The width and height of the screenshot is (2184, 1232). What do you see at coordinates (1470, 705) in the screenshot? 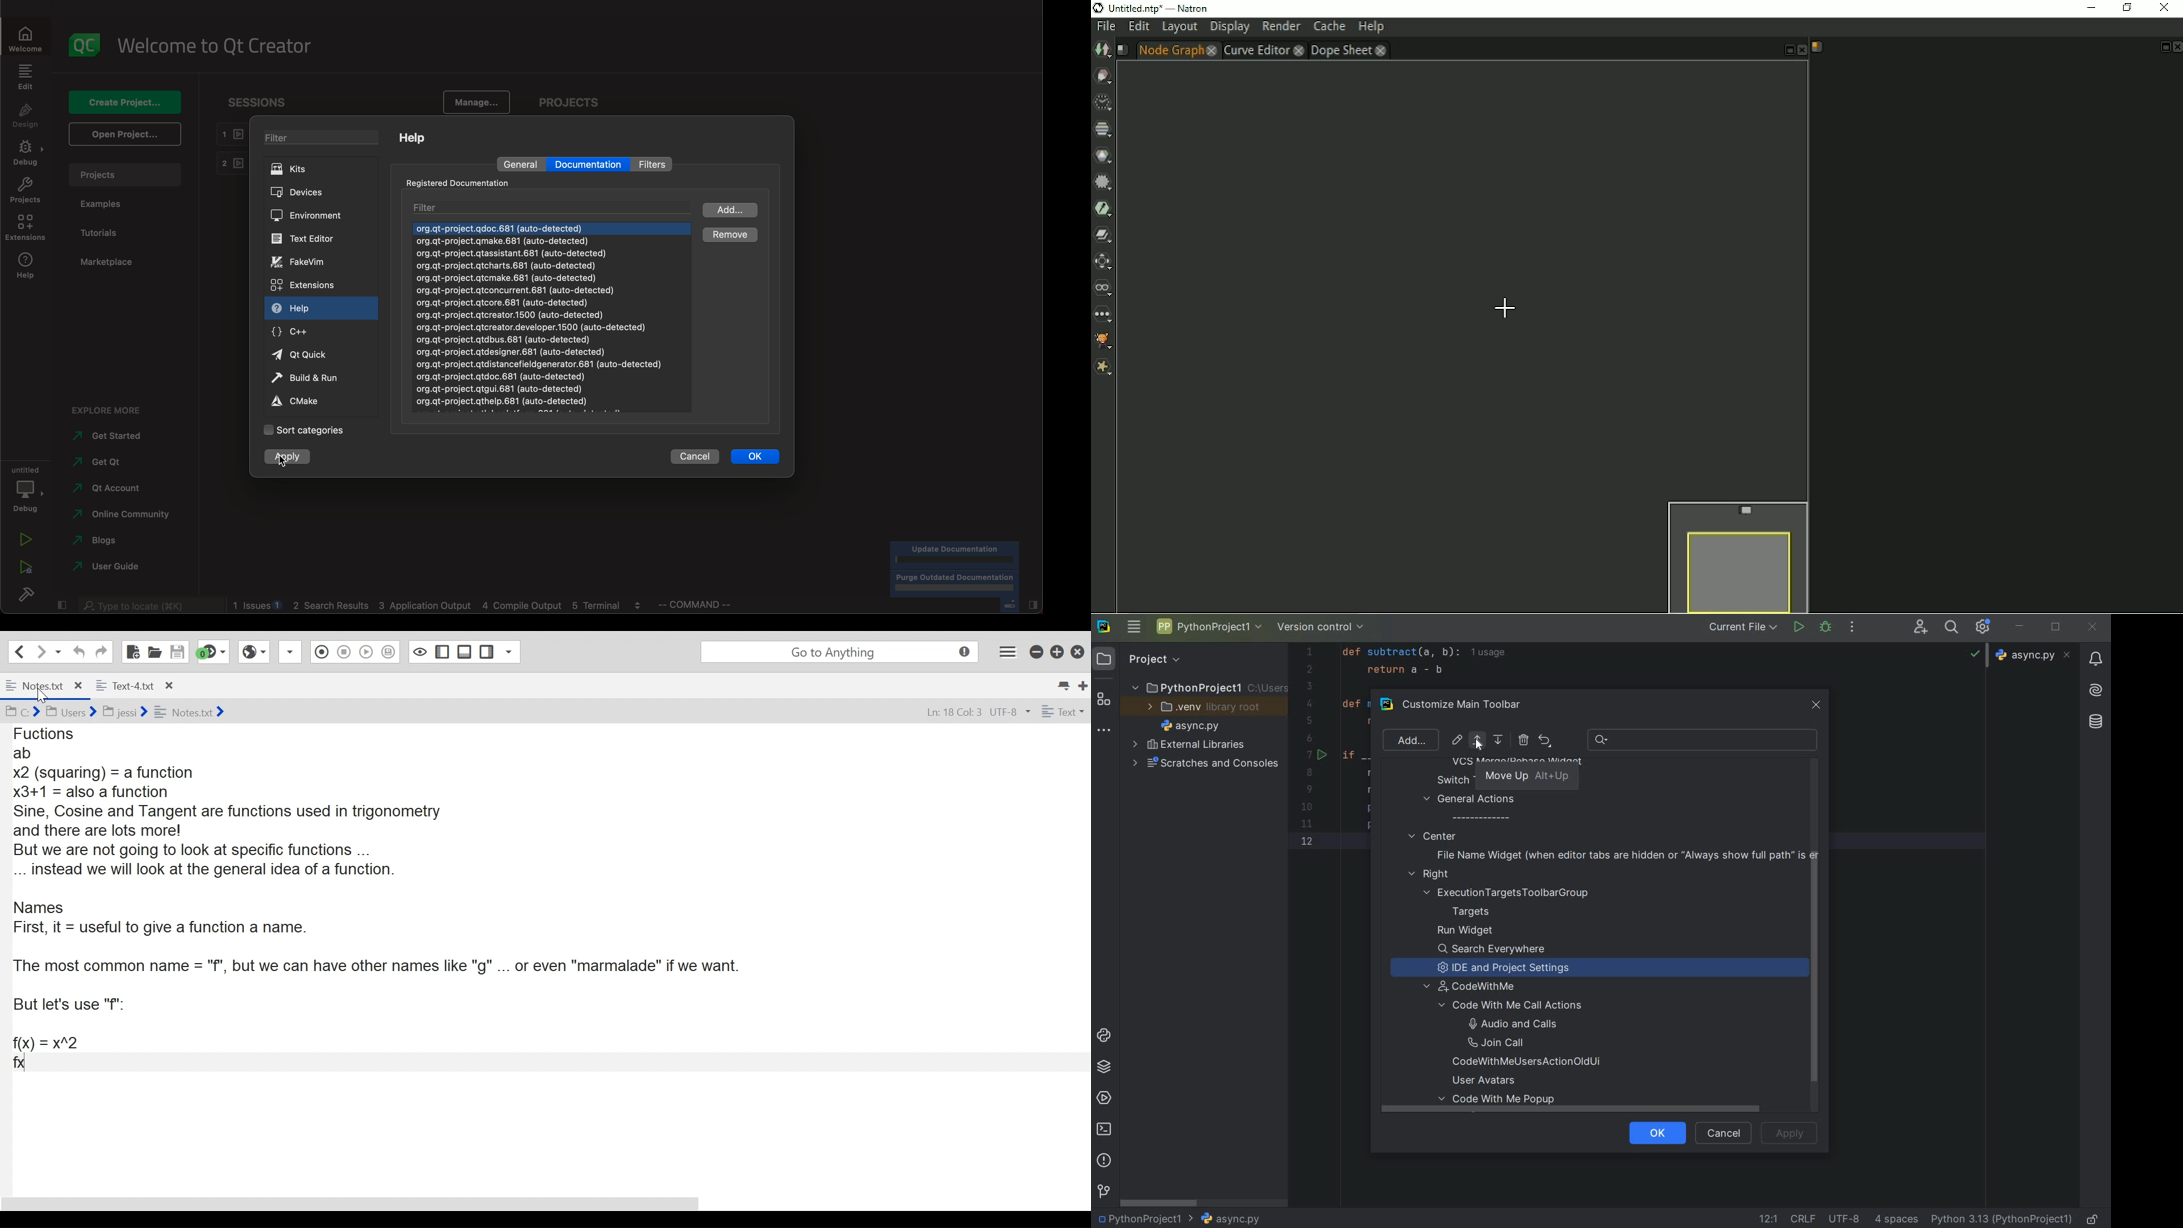
I see `CUSTOMIZE MAIN TOOLBAR` at bounding box center [1470, 705].